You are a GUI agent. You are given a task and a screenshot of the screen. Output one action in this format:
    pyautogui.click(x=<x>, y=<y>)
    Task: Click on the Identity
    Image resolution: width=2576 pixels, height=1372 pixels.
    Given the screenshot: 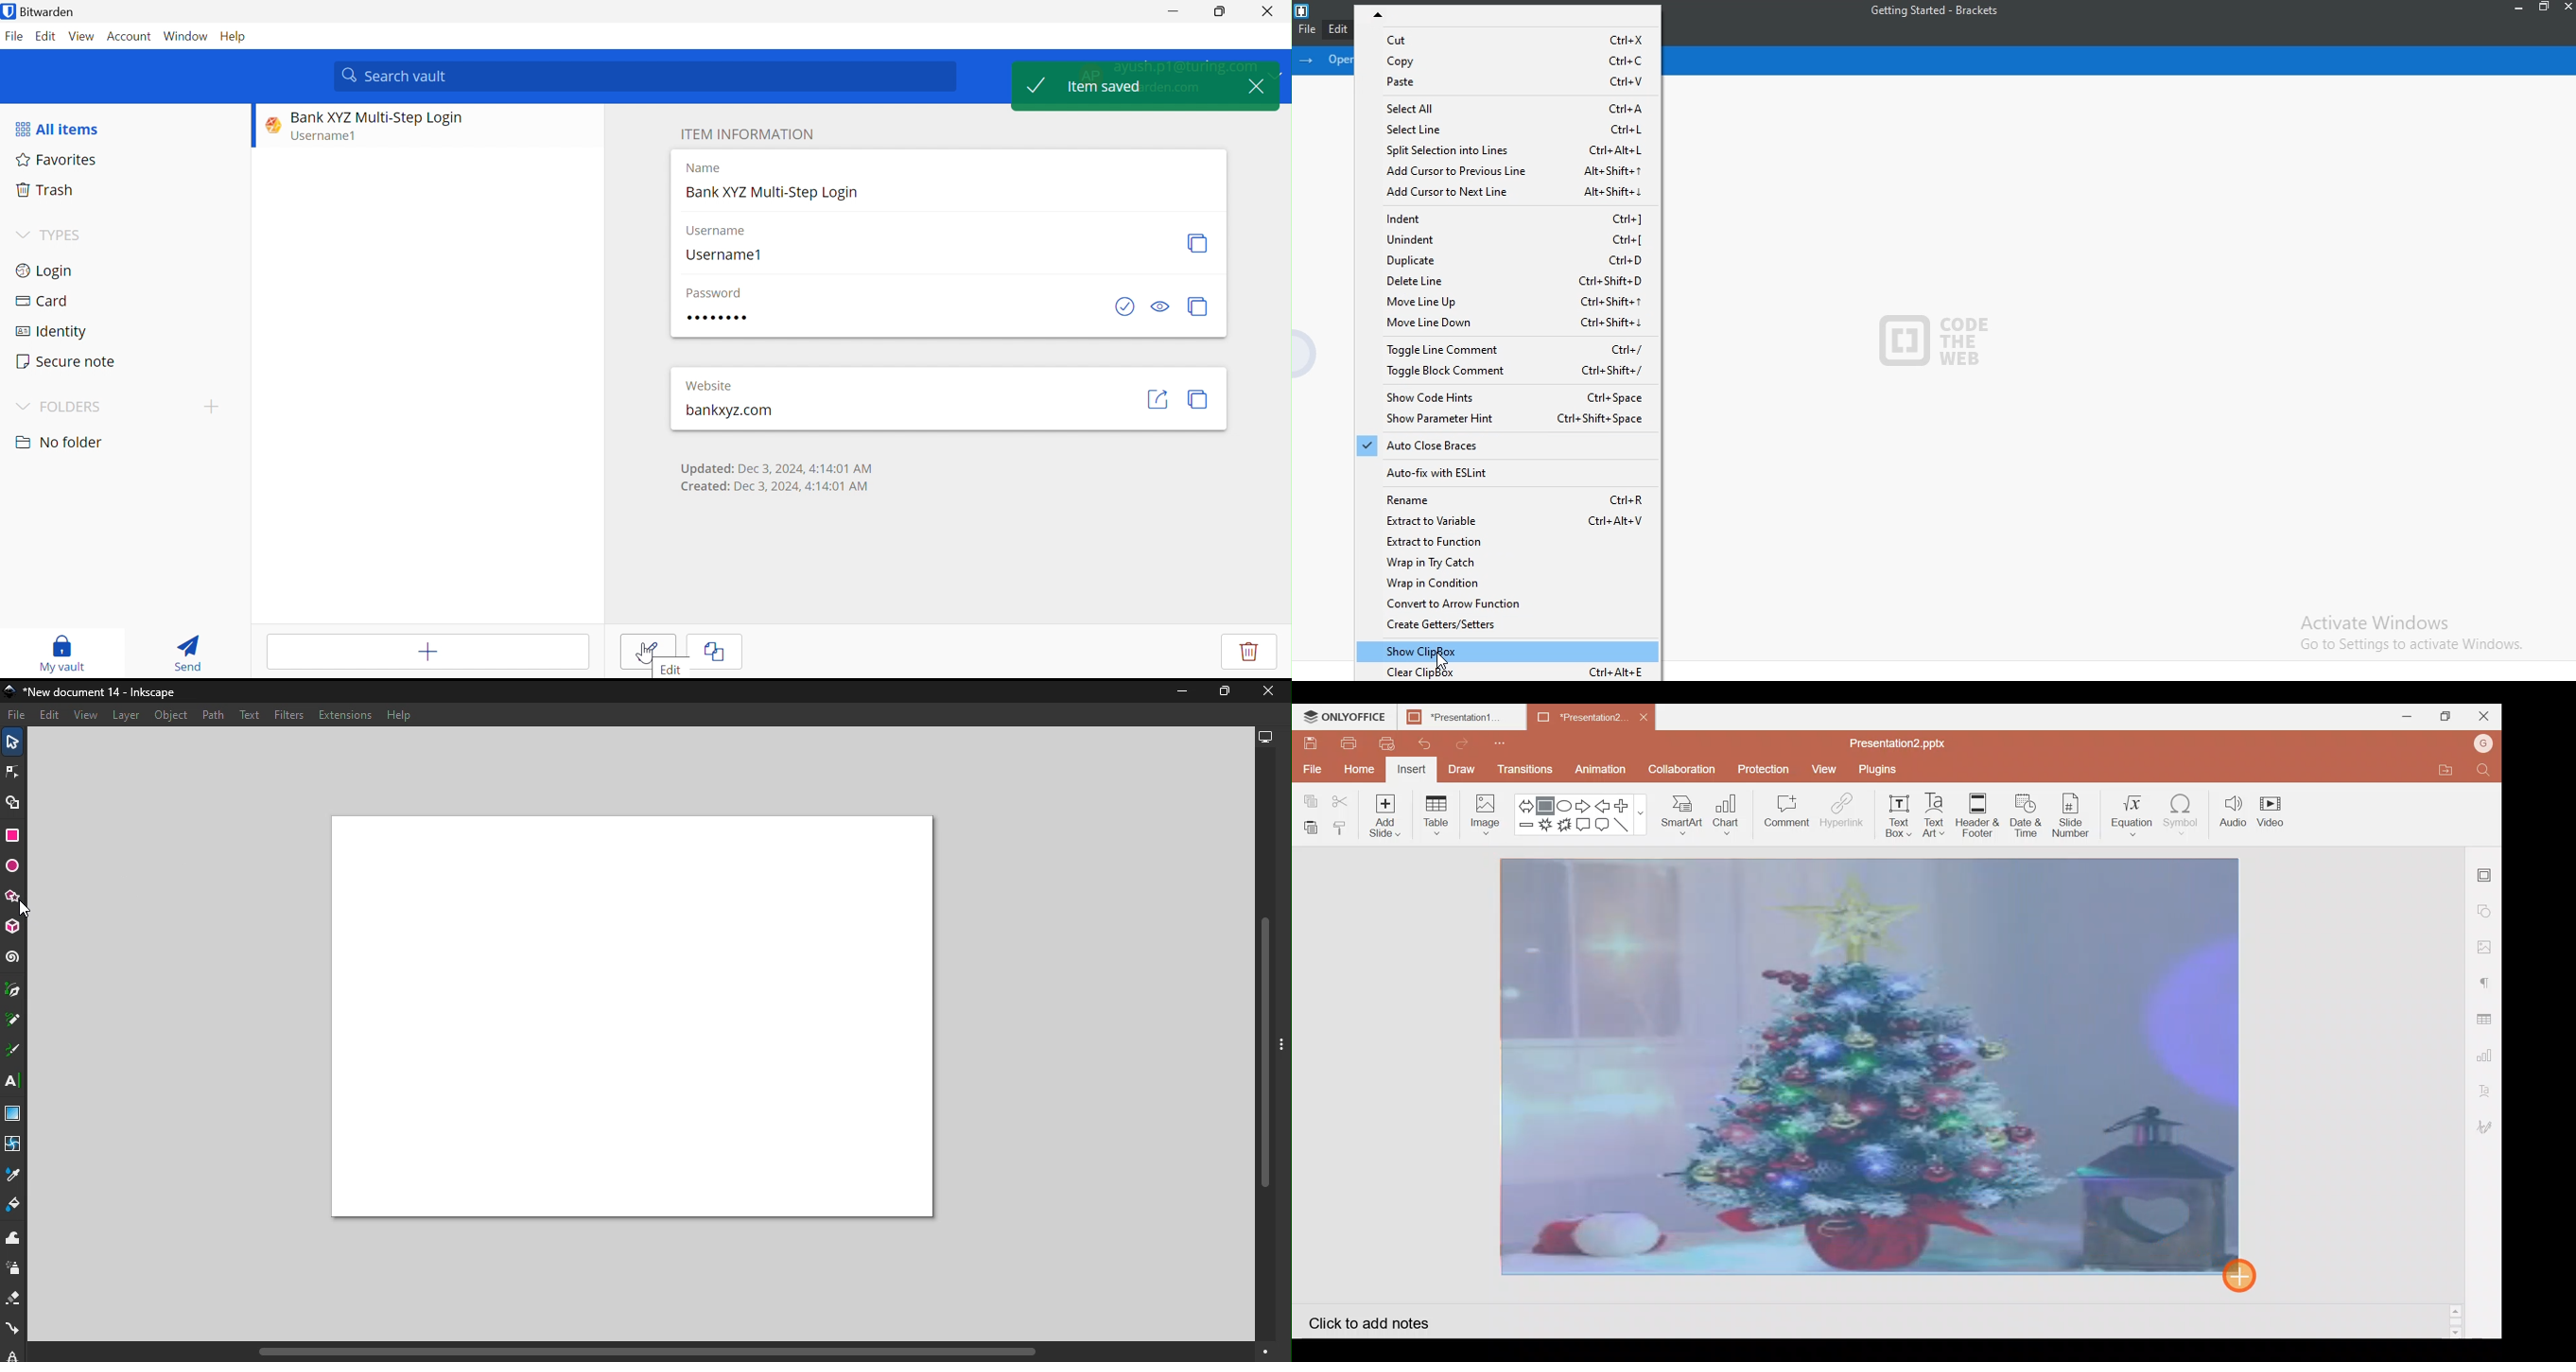 What is the action you would take?
    pyautogui.click(x=52, y=333)
    